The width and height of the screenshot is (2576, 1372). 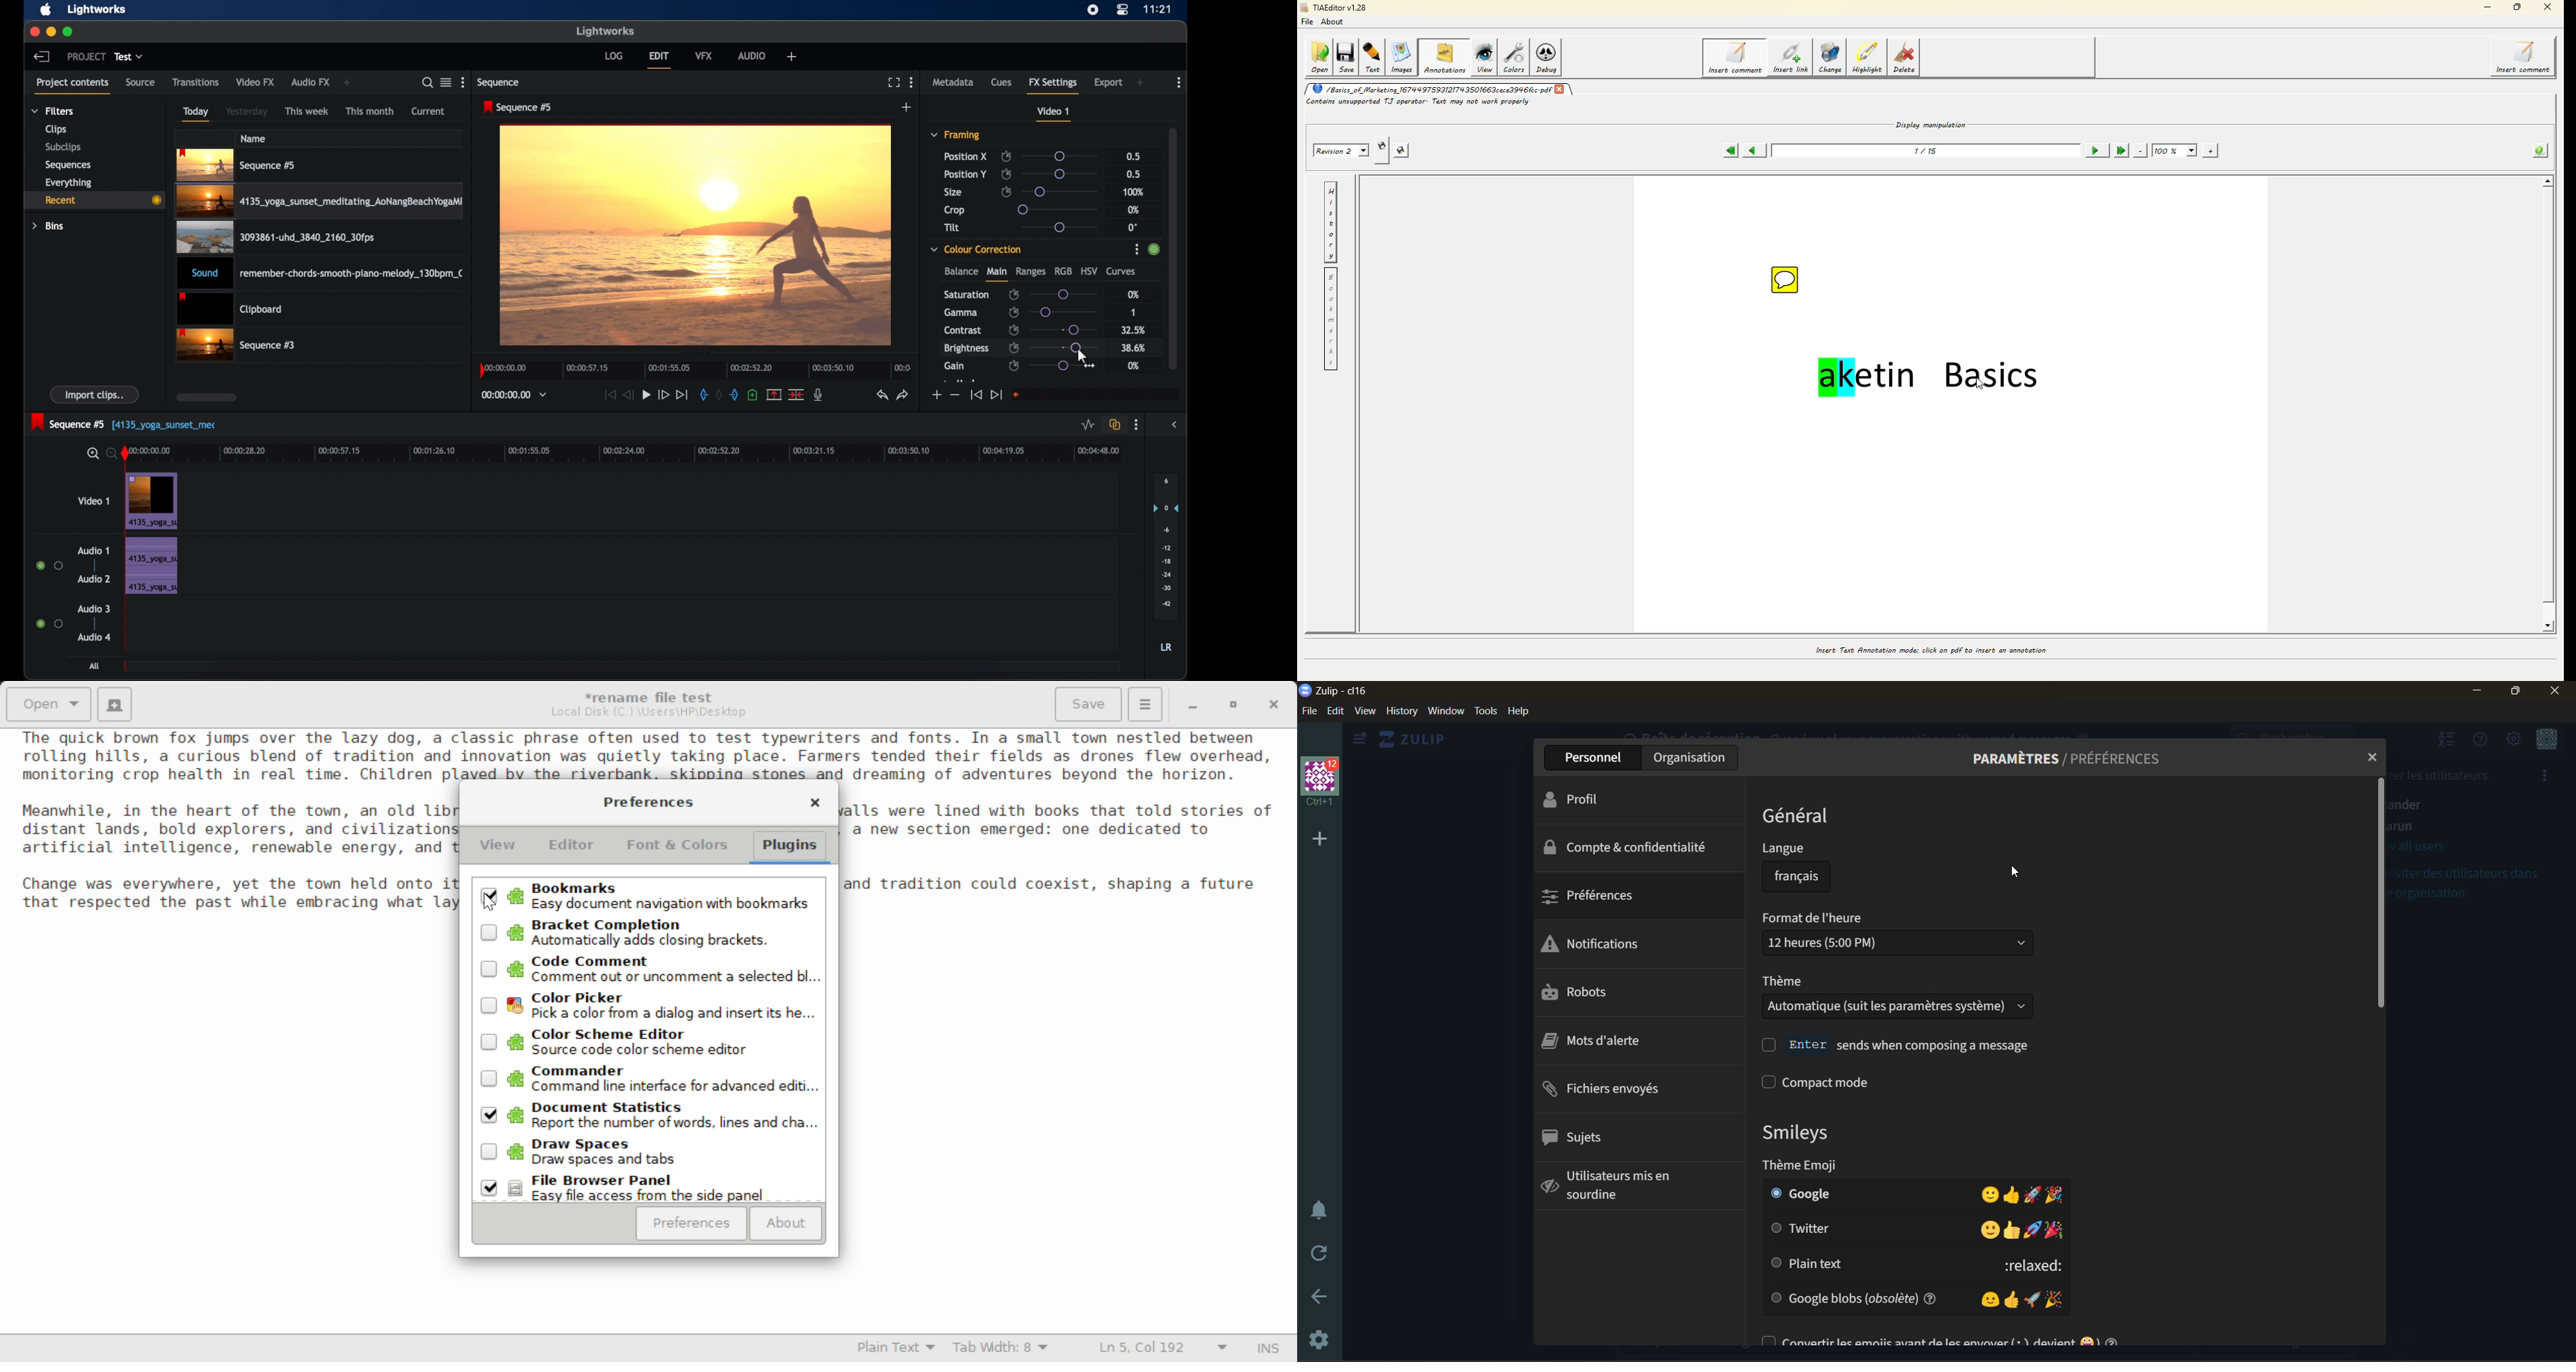 What do you see at coordinates (1056, 209) in the screenshot?
I see `slider` at bounding box center [1056, 209].